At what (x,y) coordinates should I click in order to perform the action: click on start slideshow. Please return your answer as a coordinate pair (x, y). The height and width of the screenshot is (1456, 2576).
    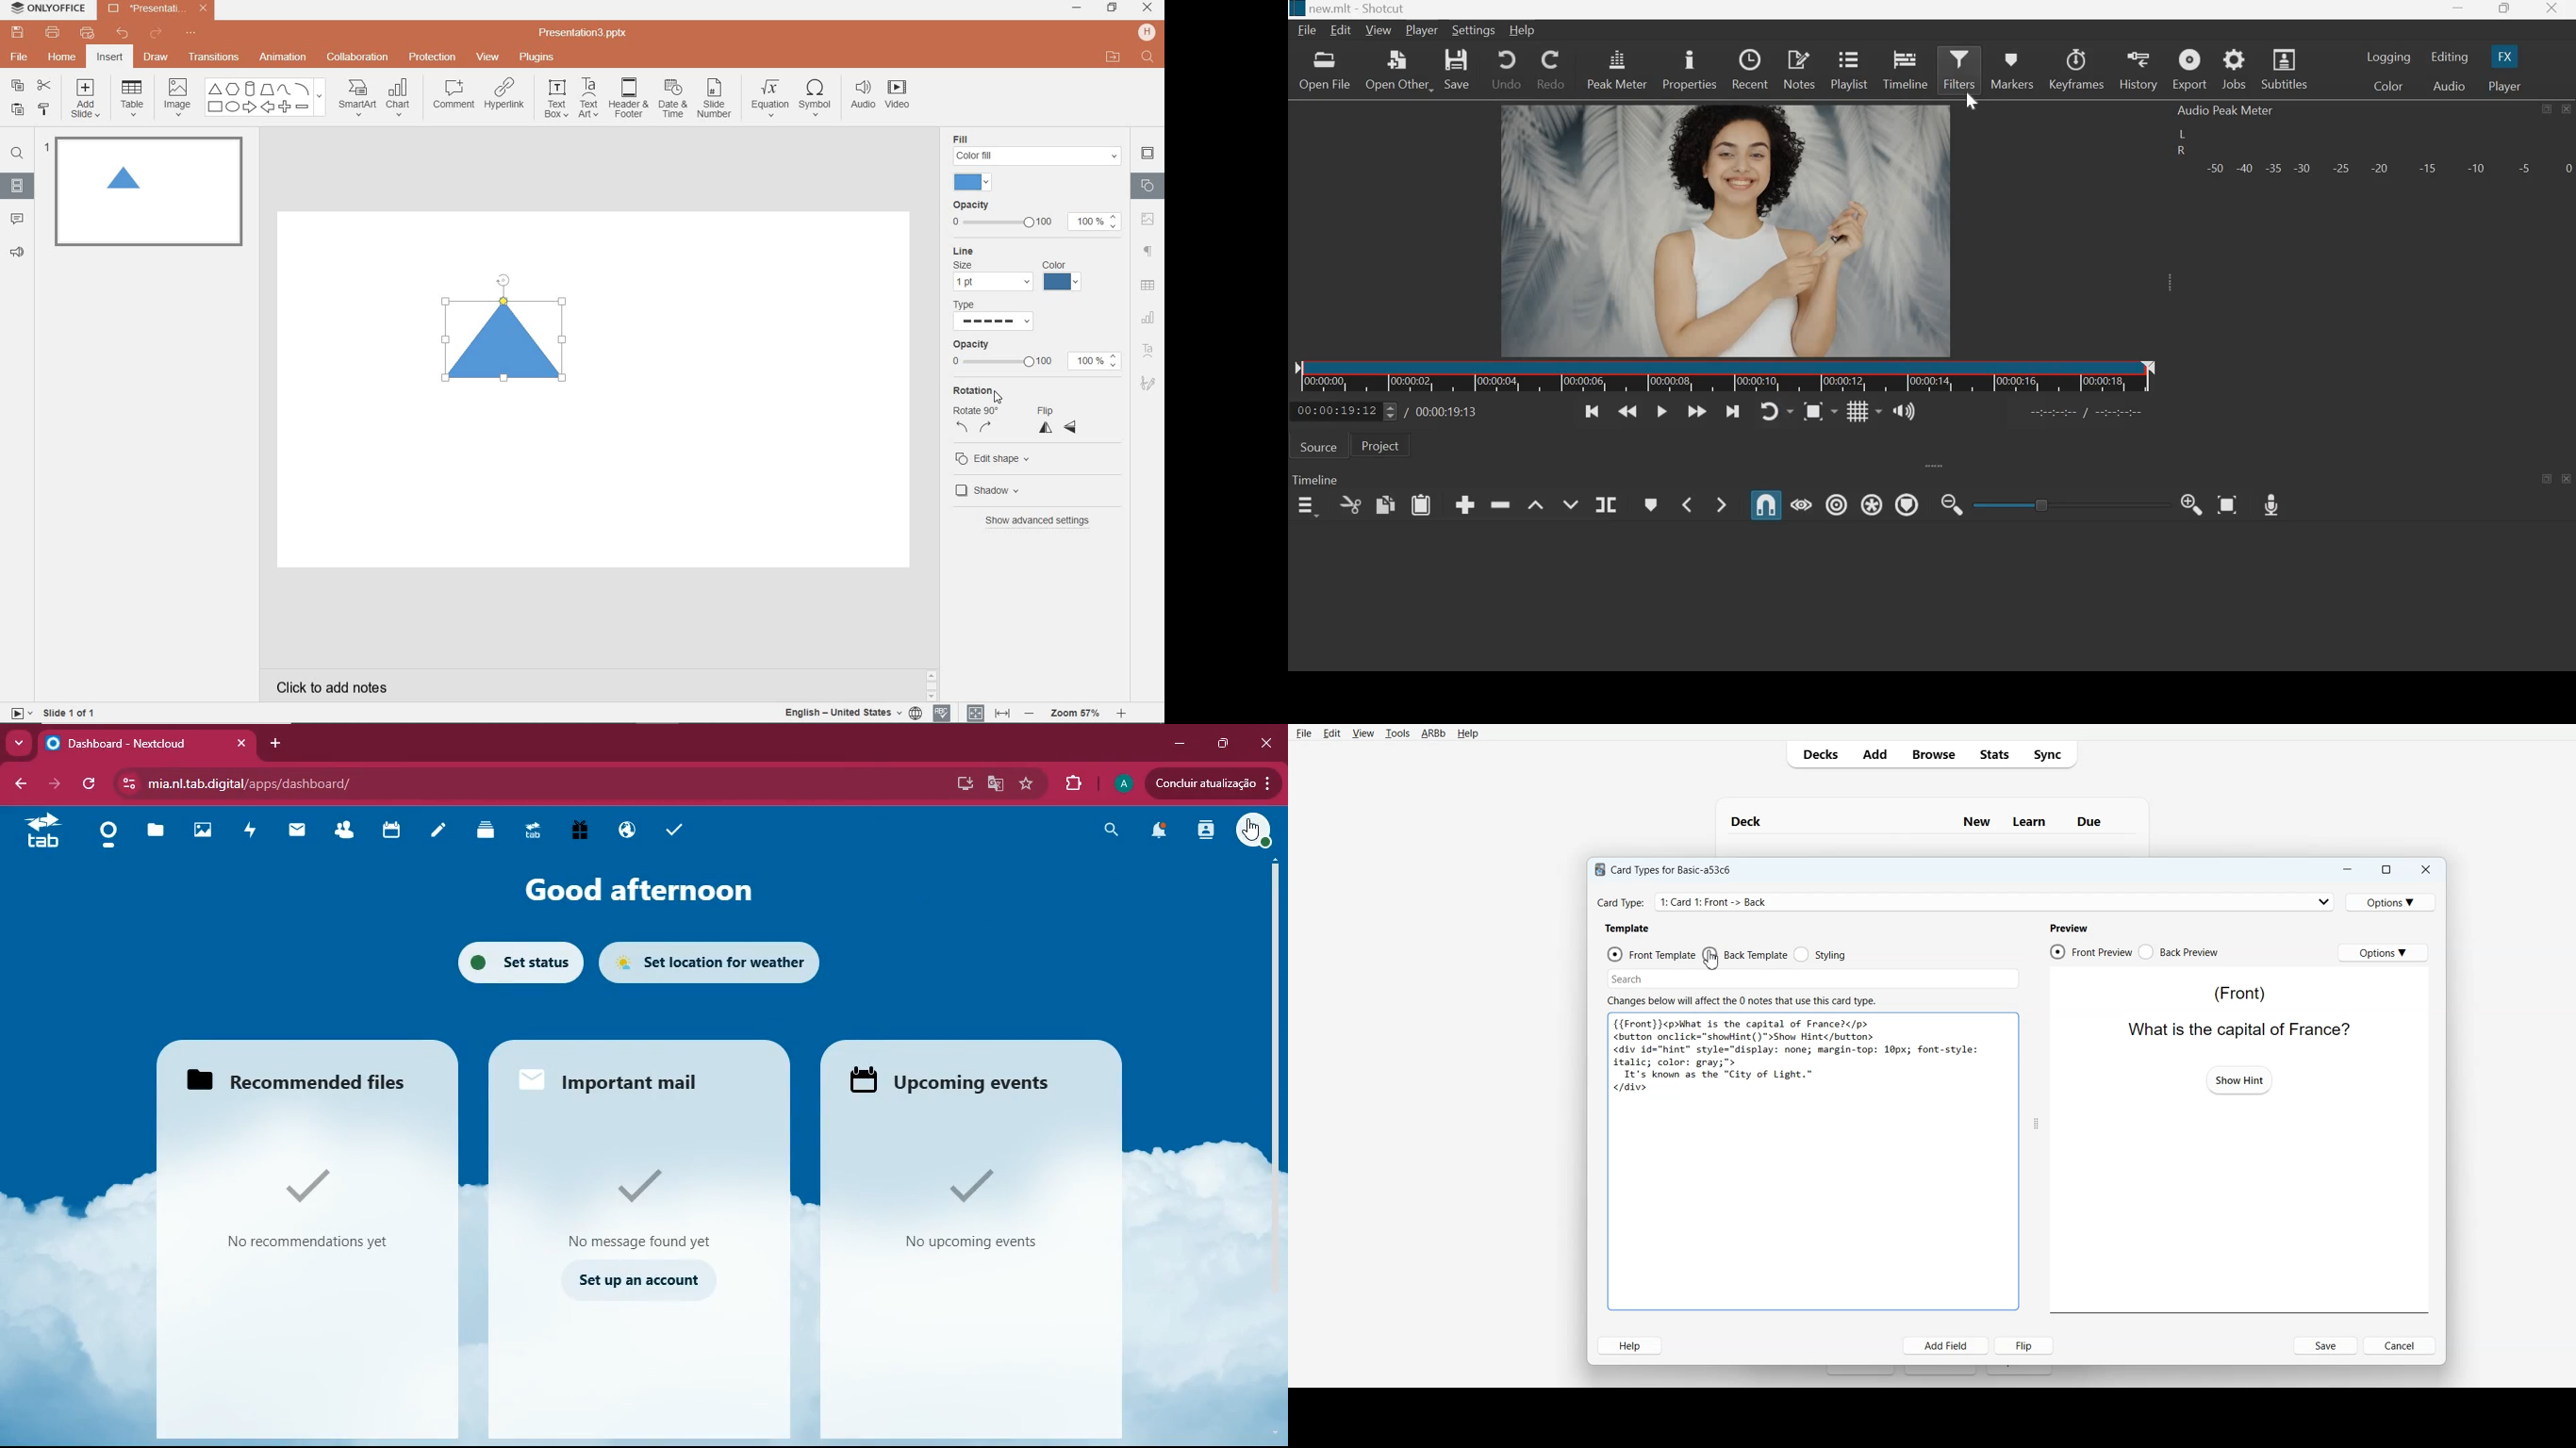
    Looking at the image, I should click on (17, 715).